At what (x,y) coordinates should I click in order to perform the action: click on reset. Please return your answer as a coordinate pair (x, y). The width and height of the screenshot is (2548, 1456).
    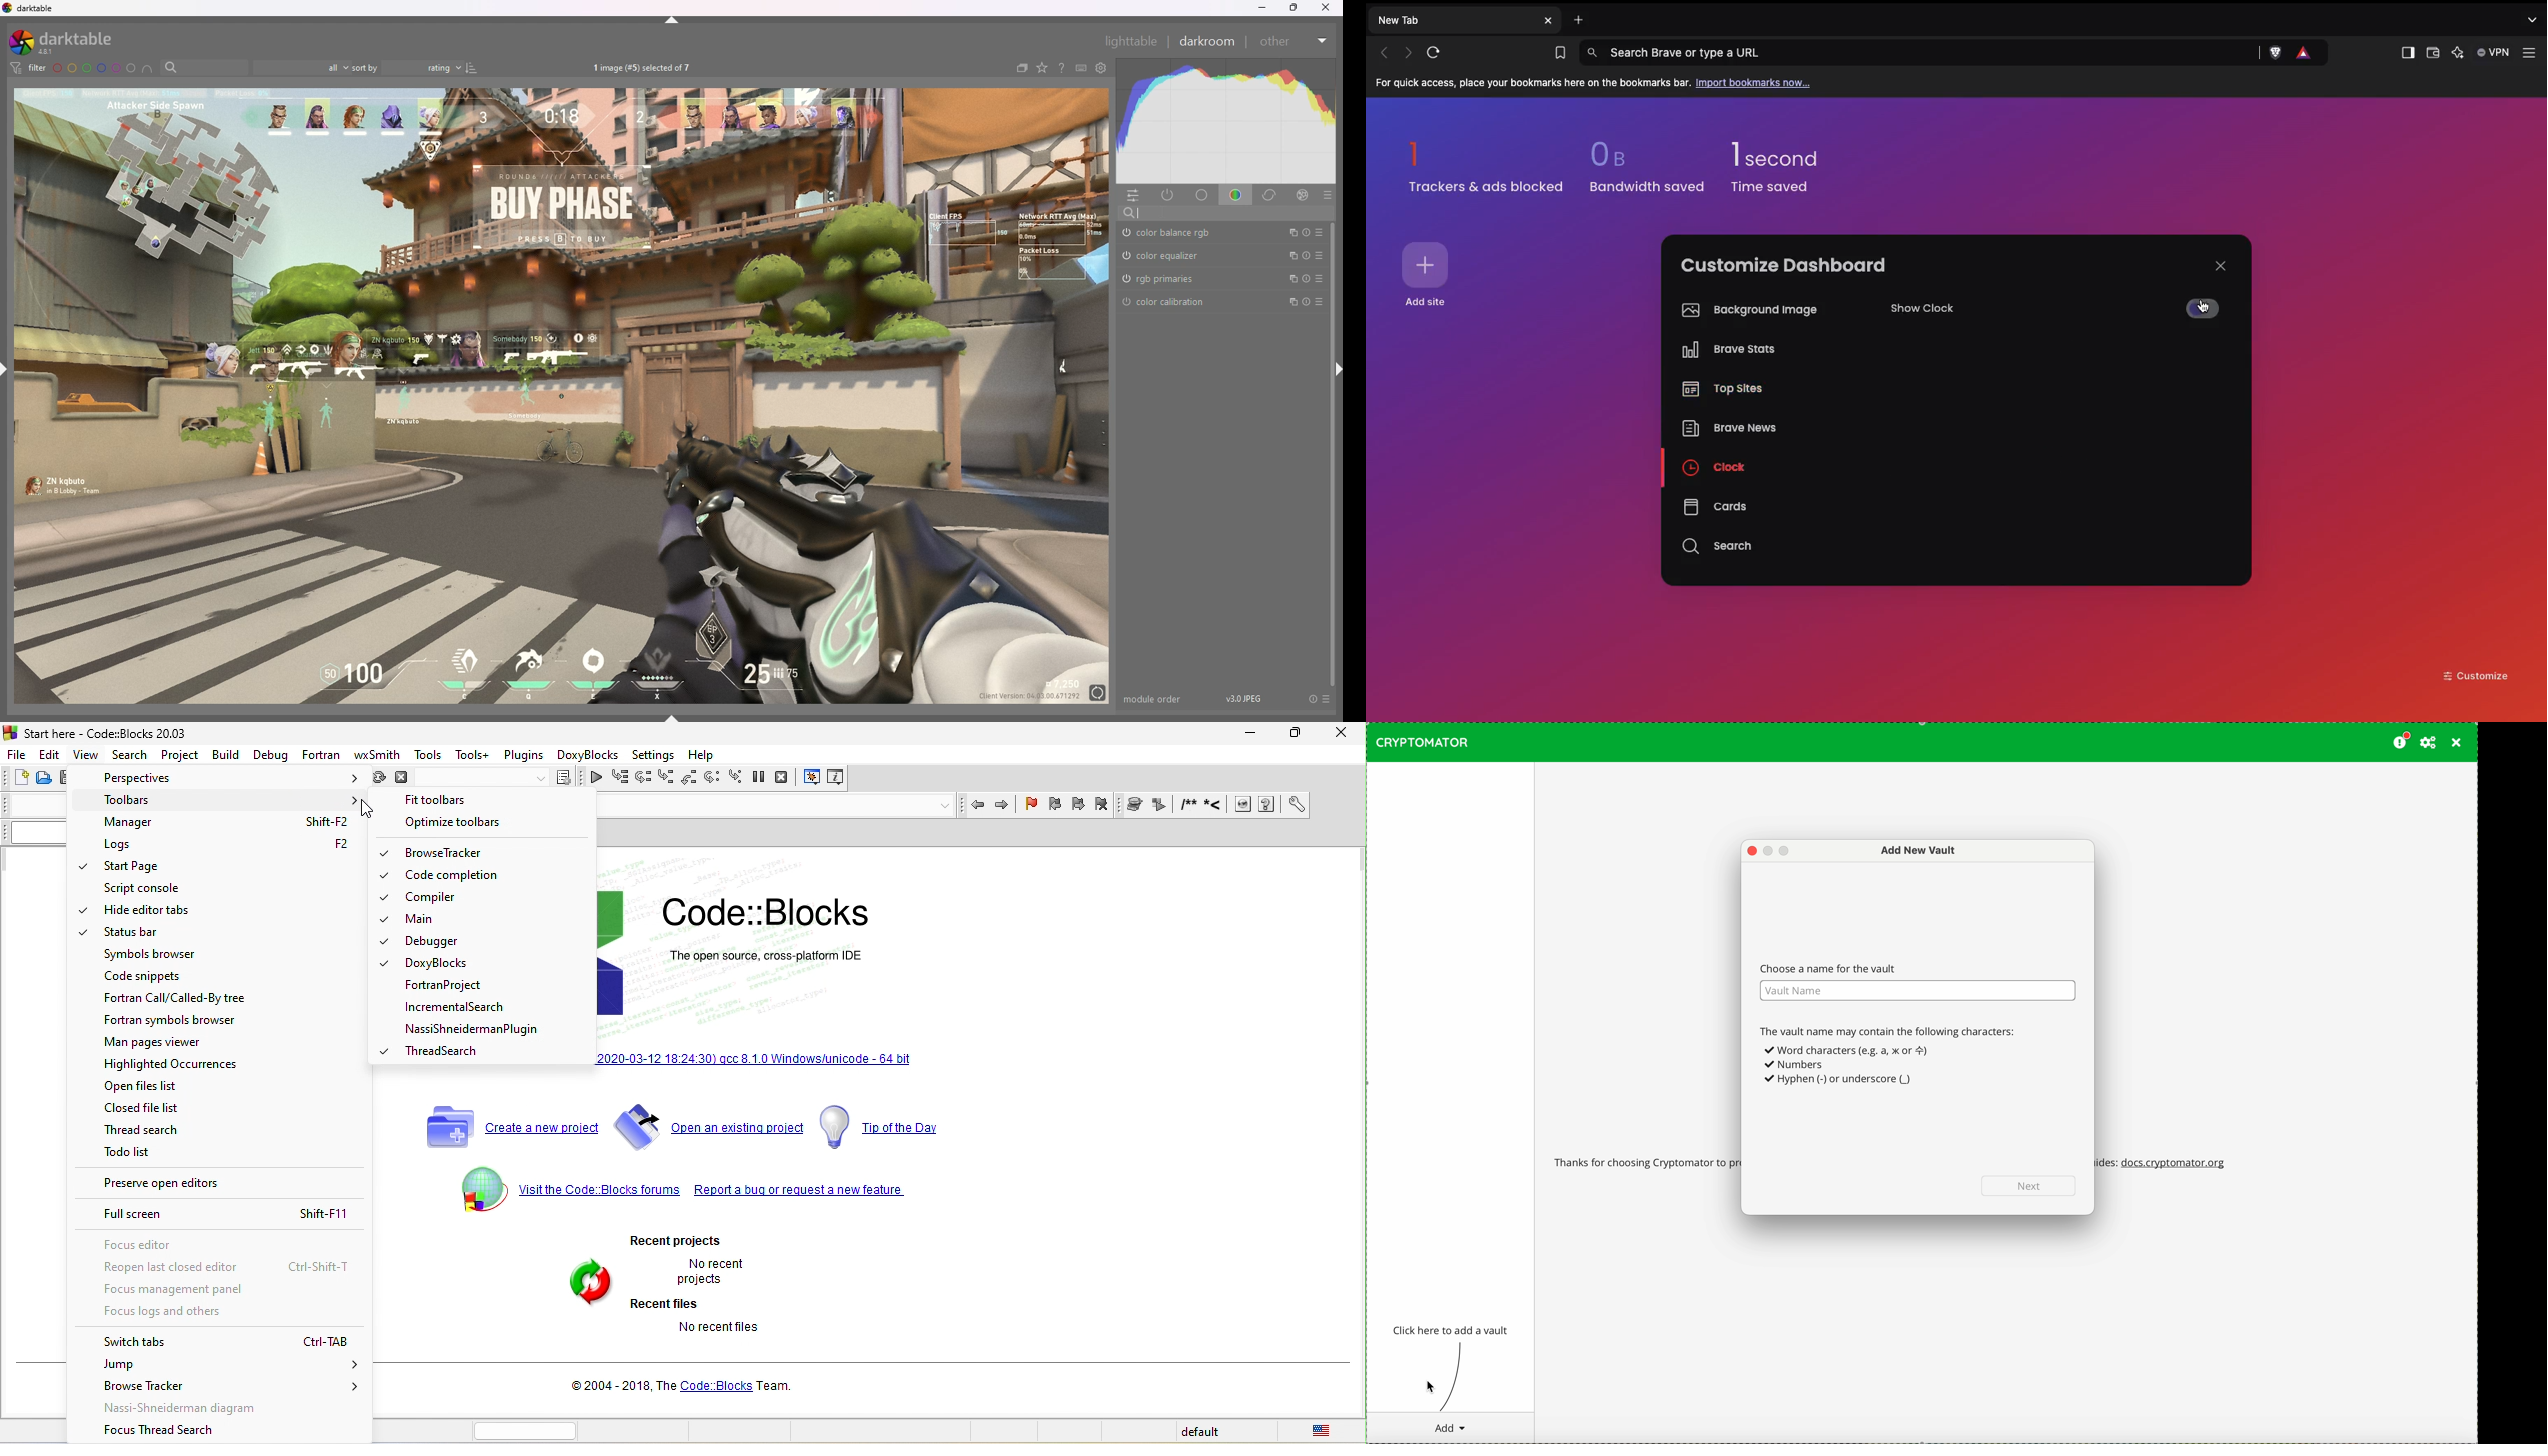
    Looking at the image, I should click on (1305, 233).